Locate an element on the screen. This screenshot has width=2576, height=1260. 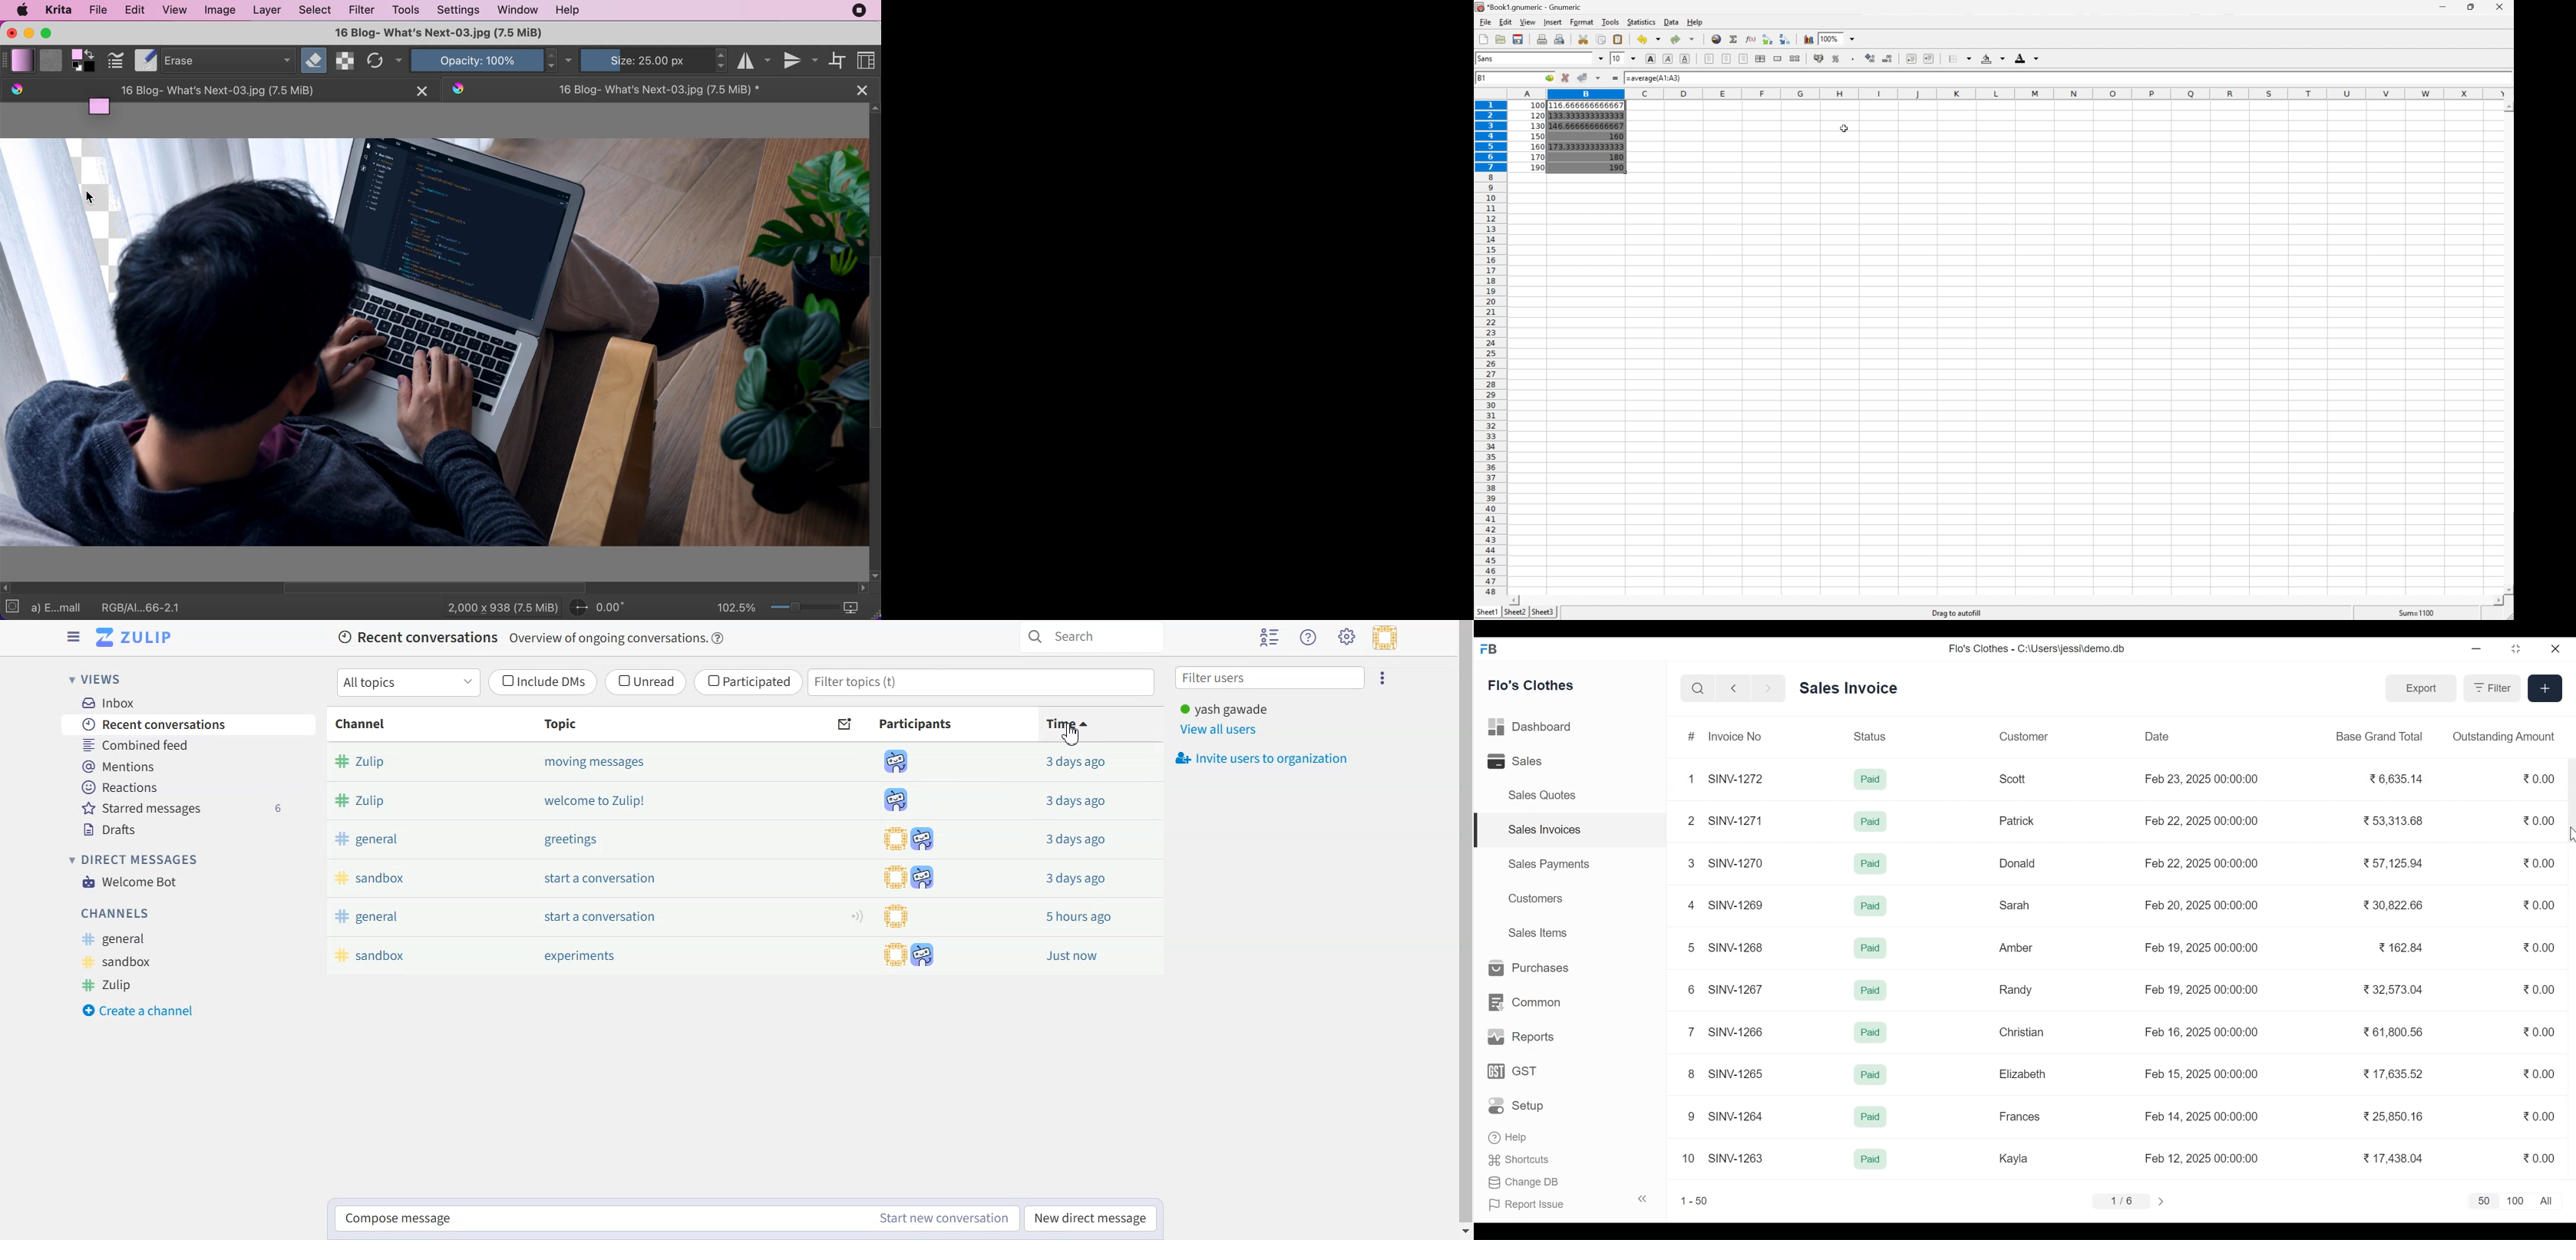
Align Left is located at coordinates (1709, 59).